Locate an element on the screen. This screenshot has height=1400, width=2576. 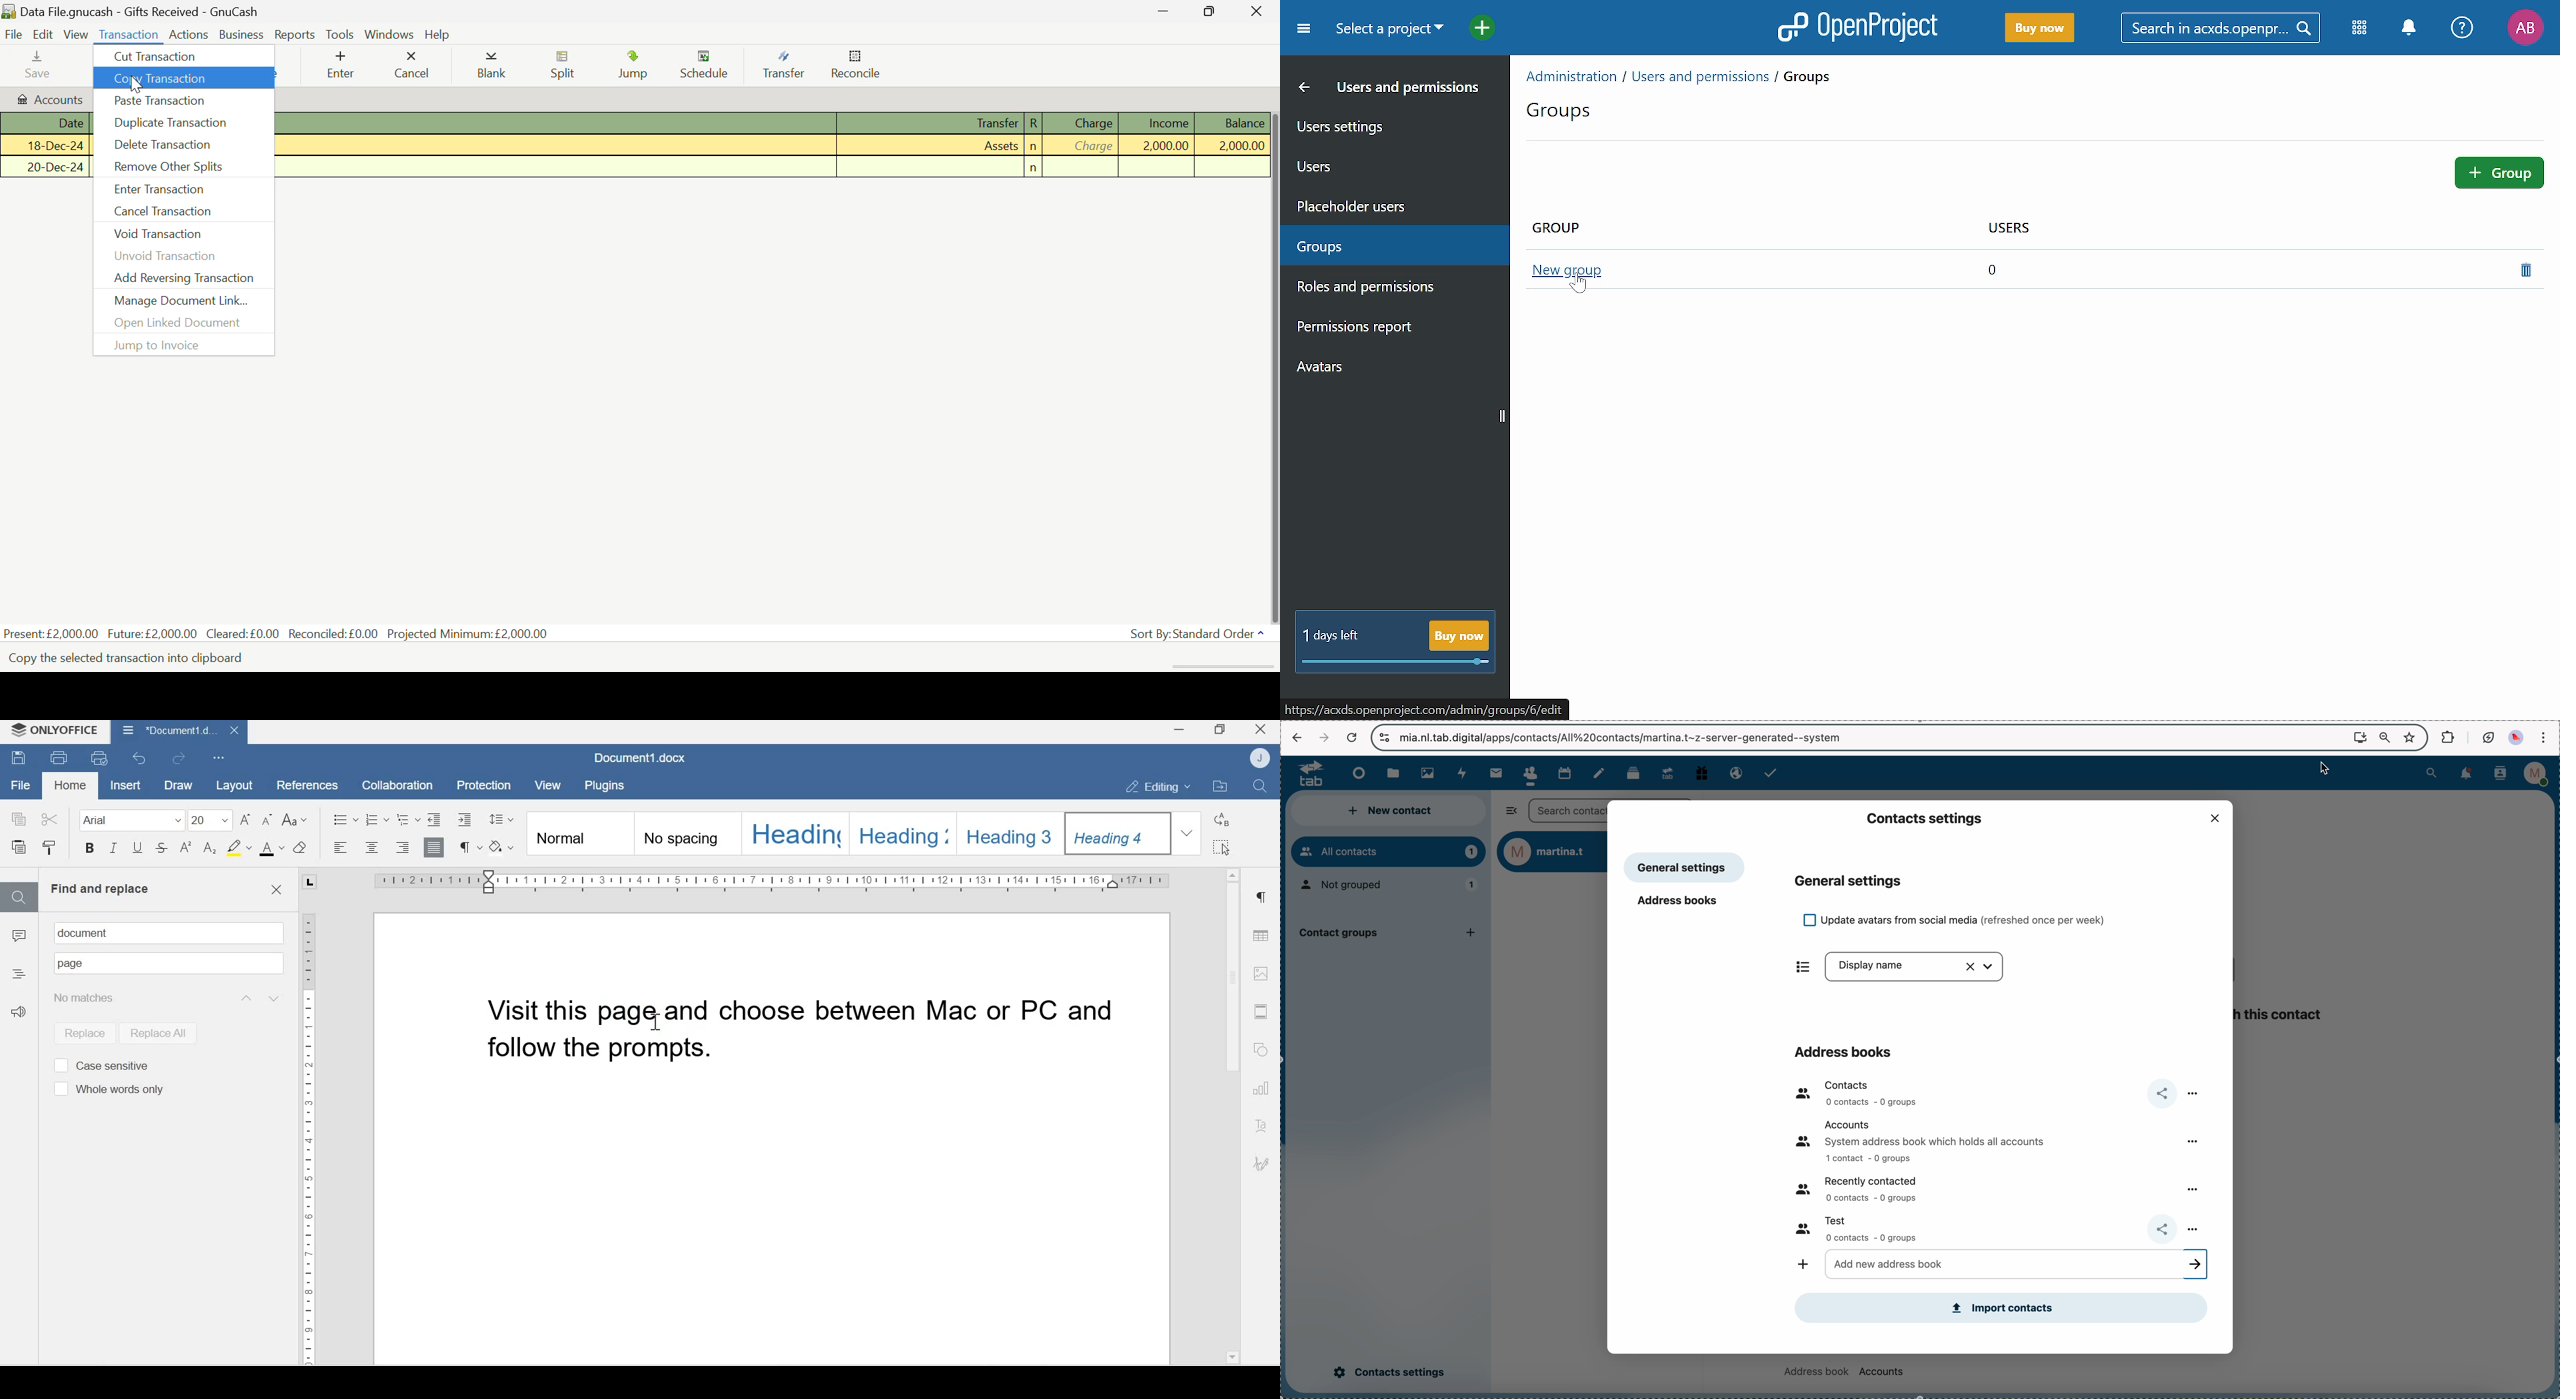
Multilevel List is located at coordinates (408, 819).